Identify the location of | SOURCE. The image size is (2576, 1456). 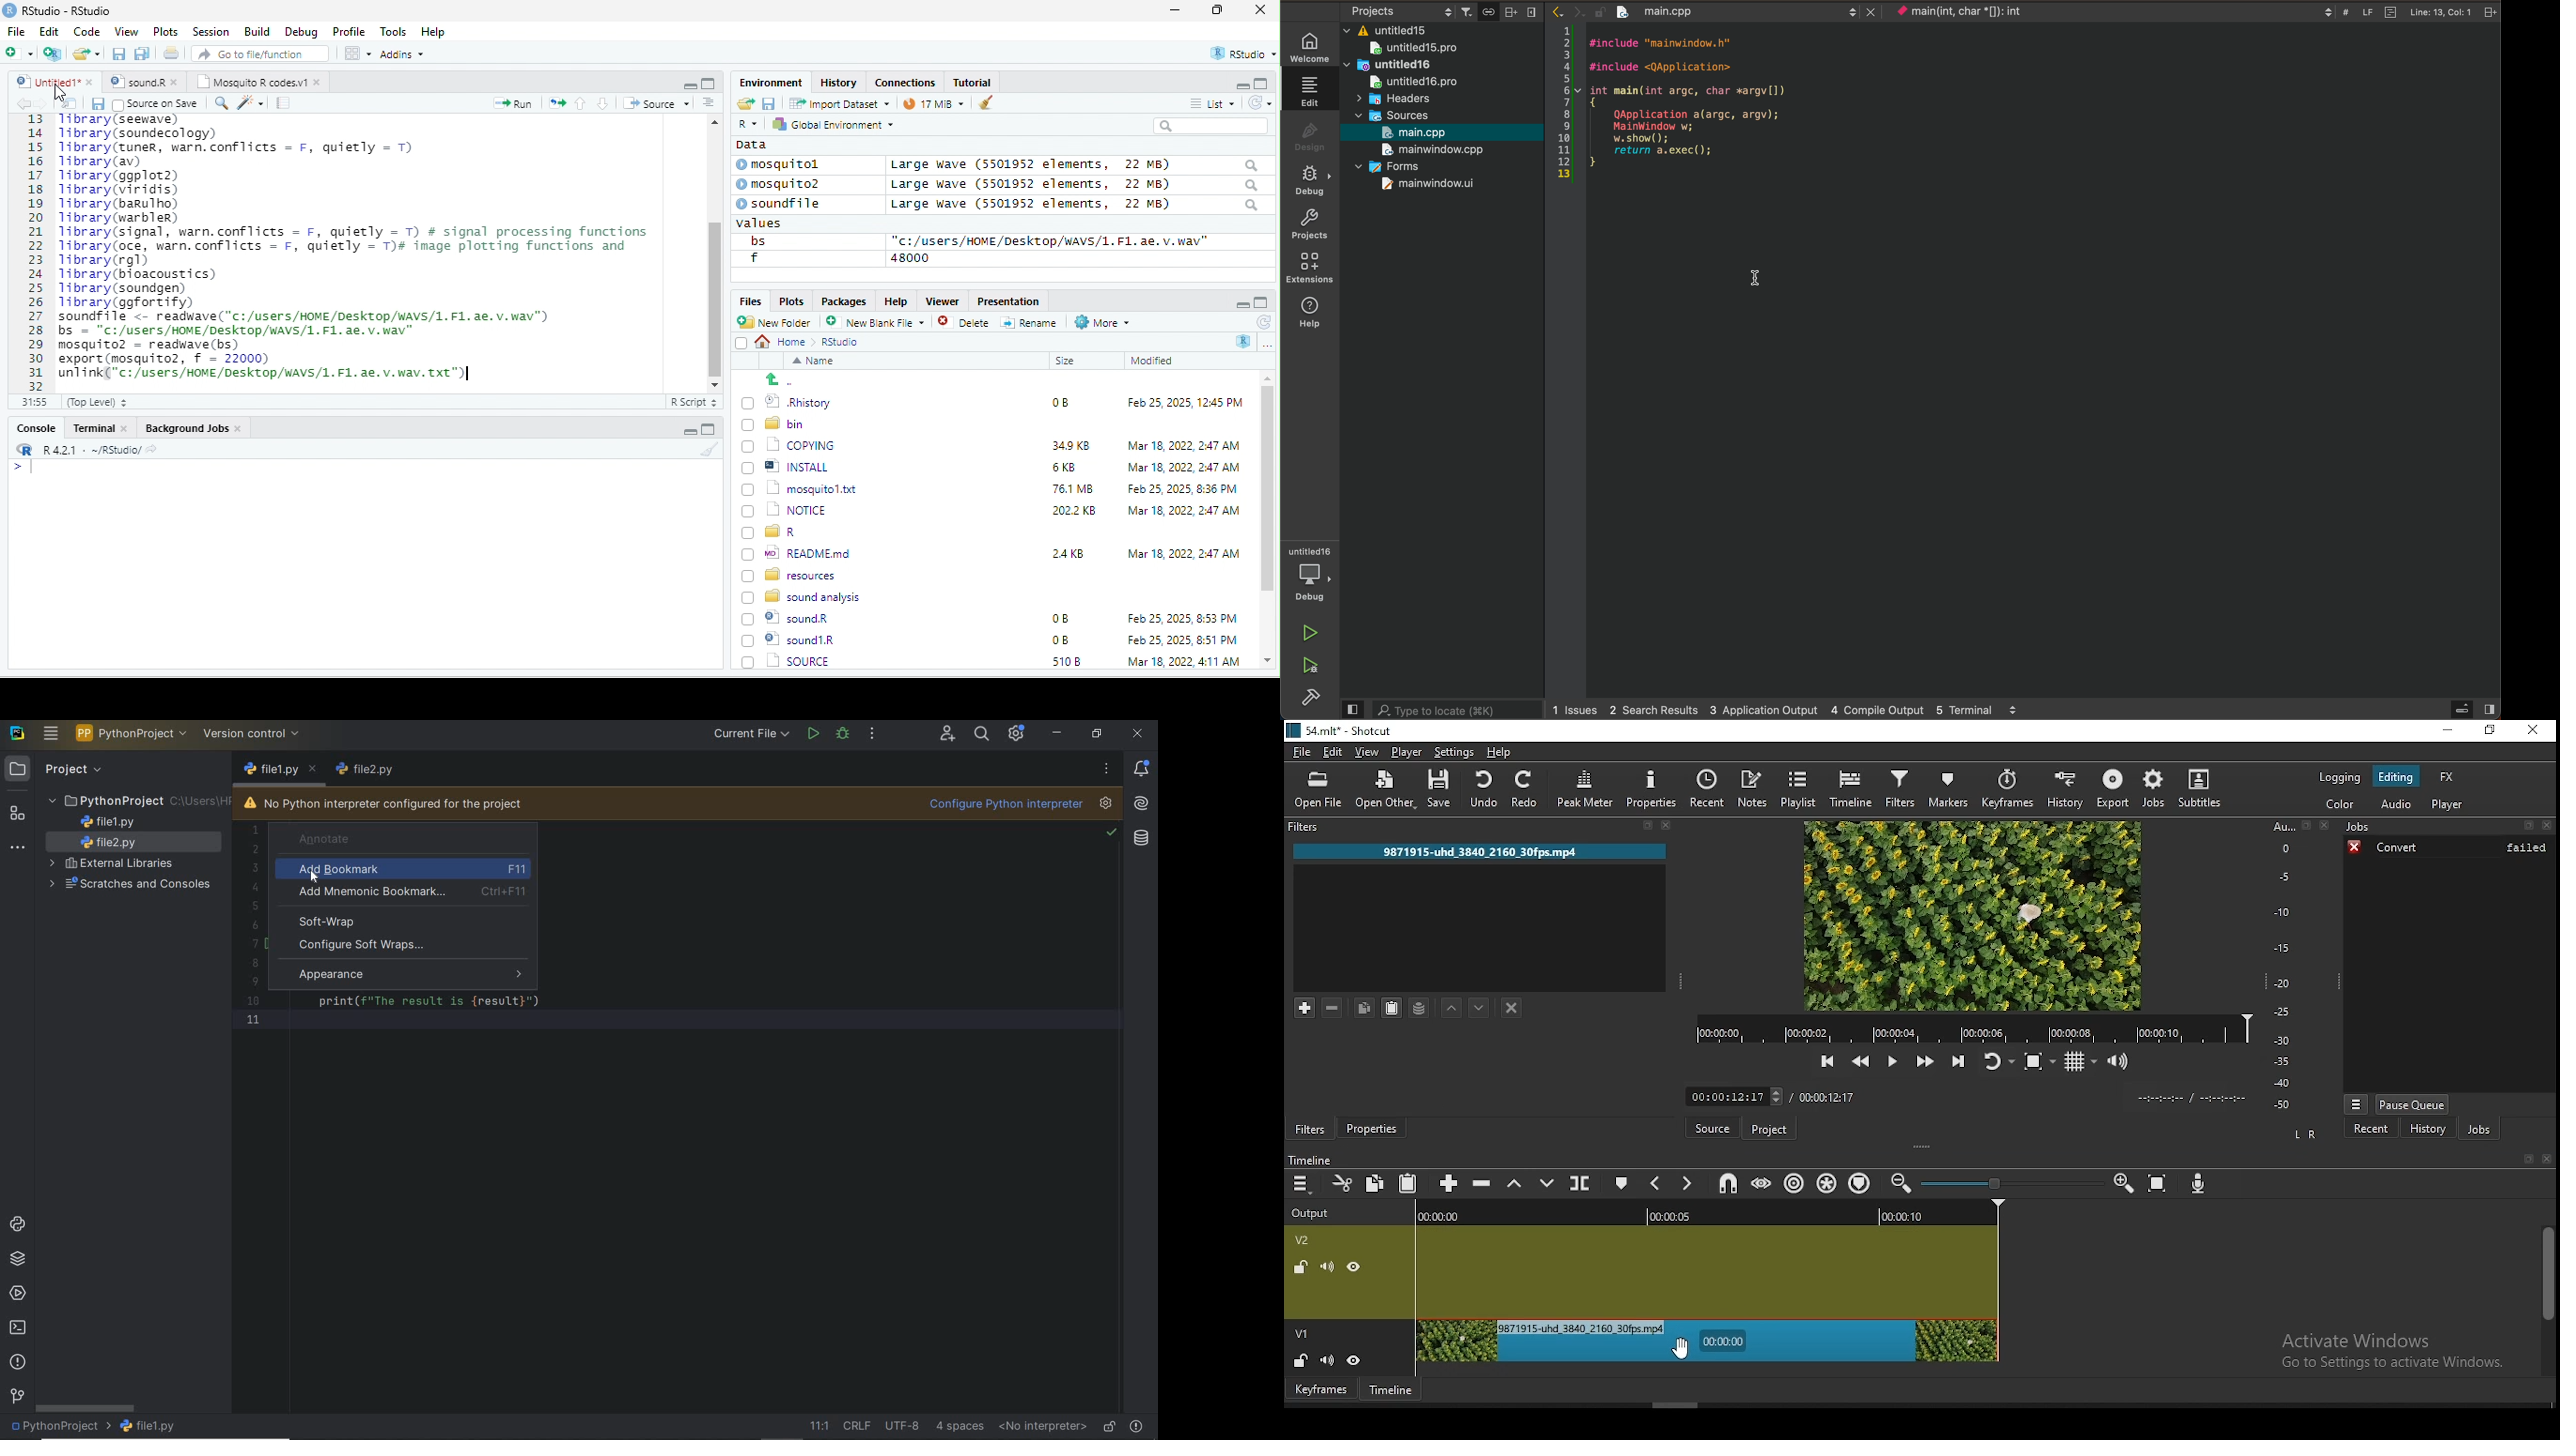
(797, 640).